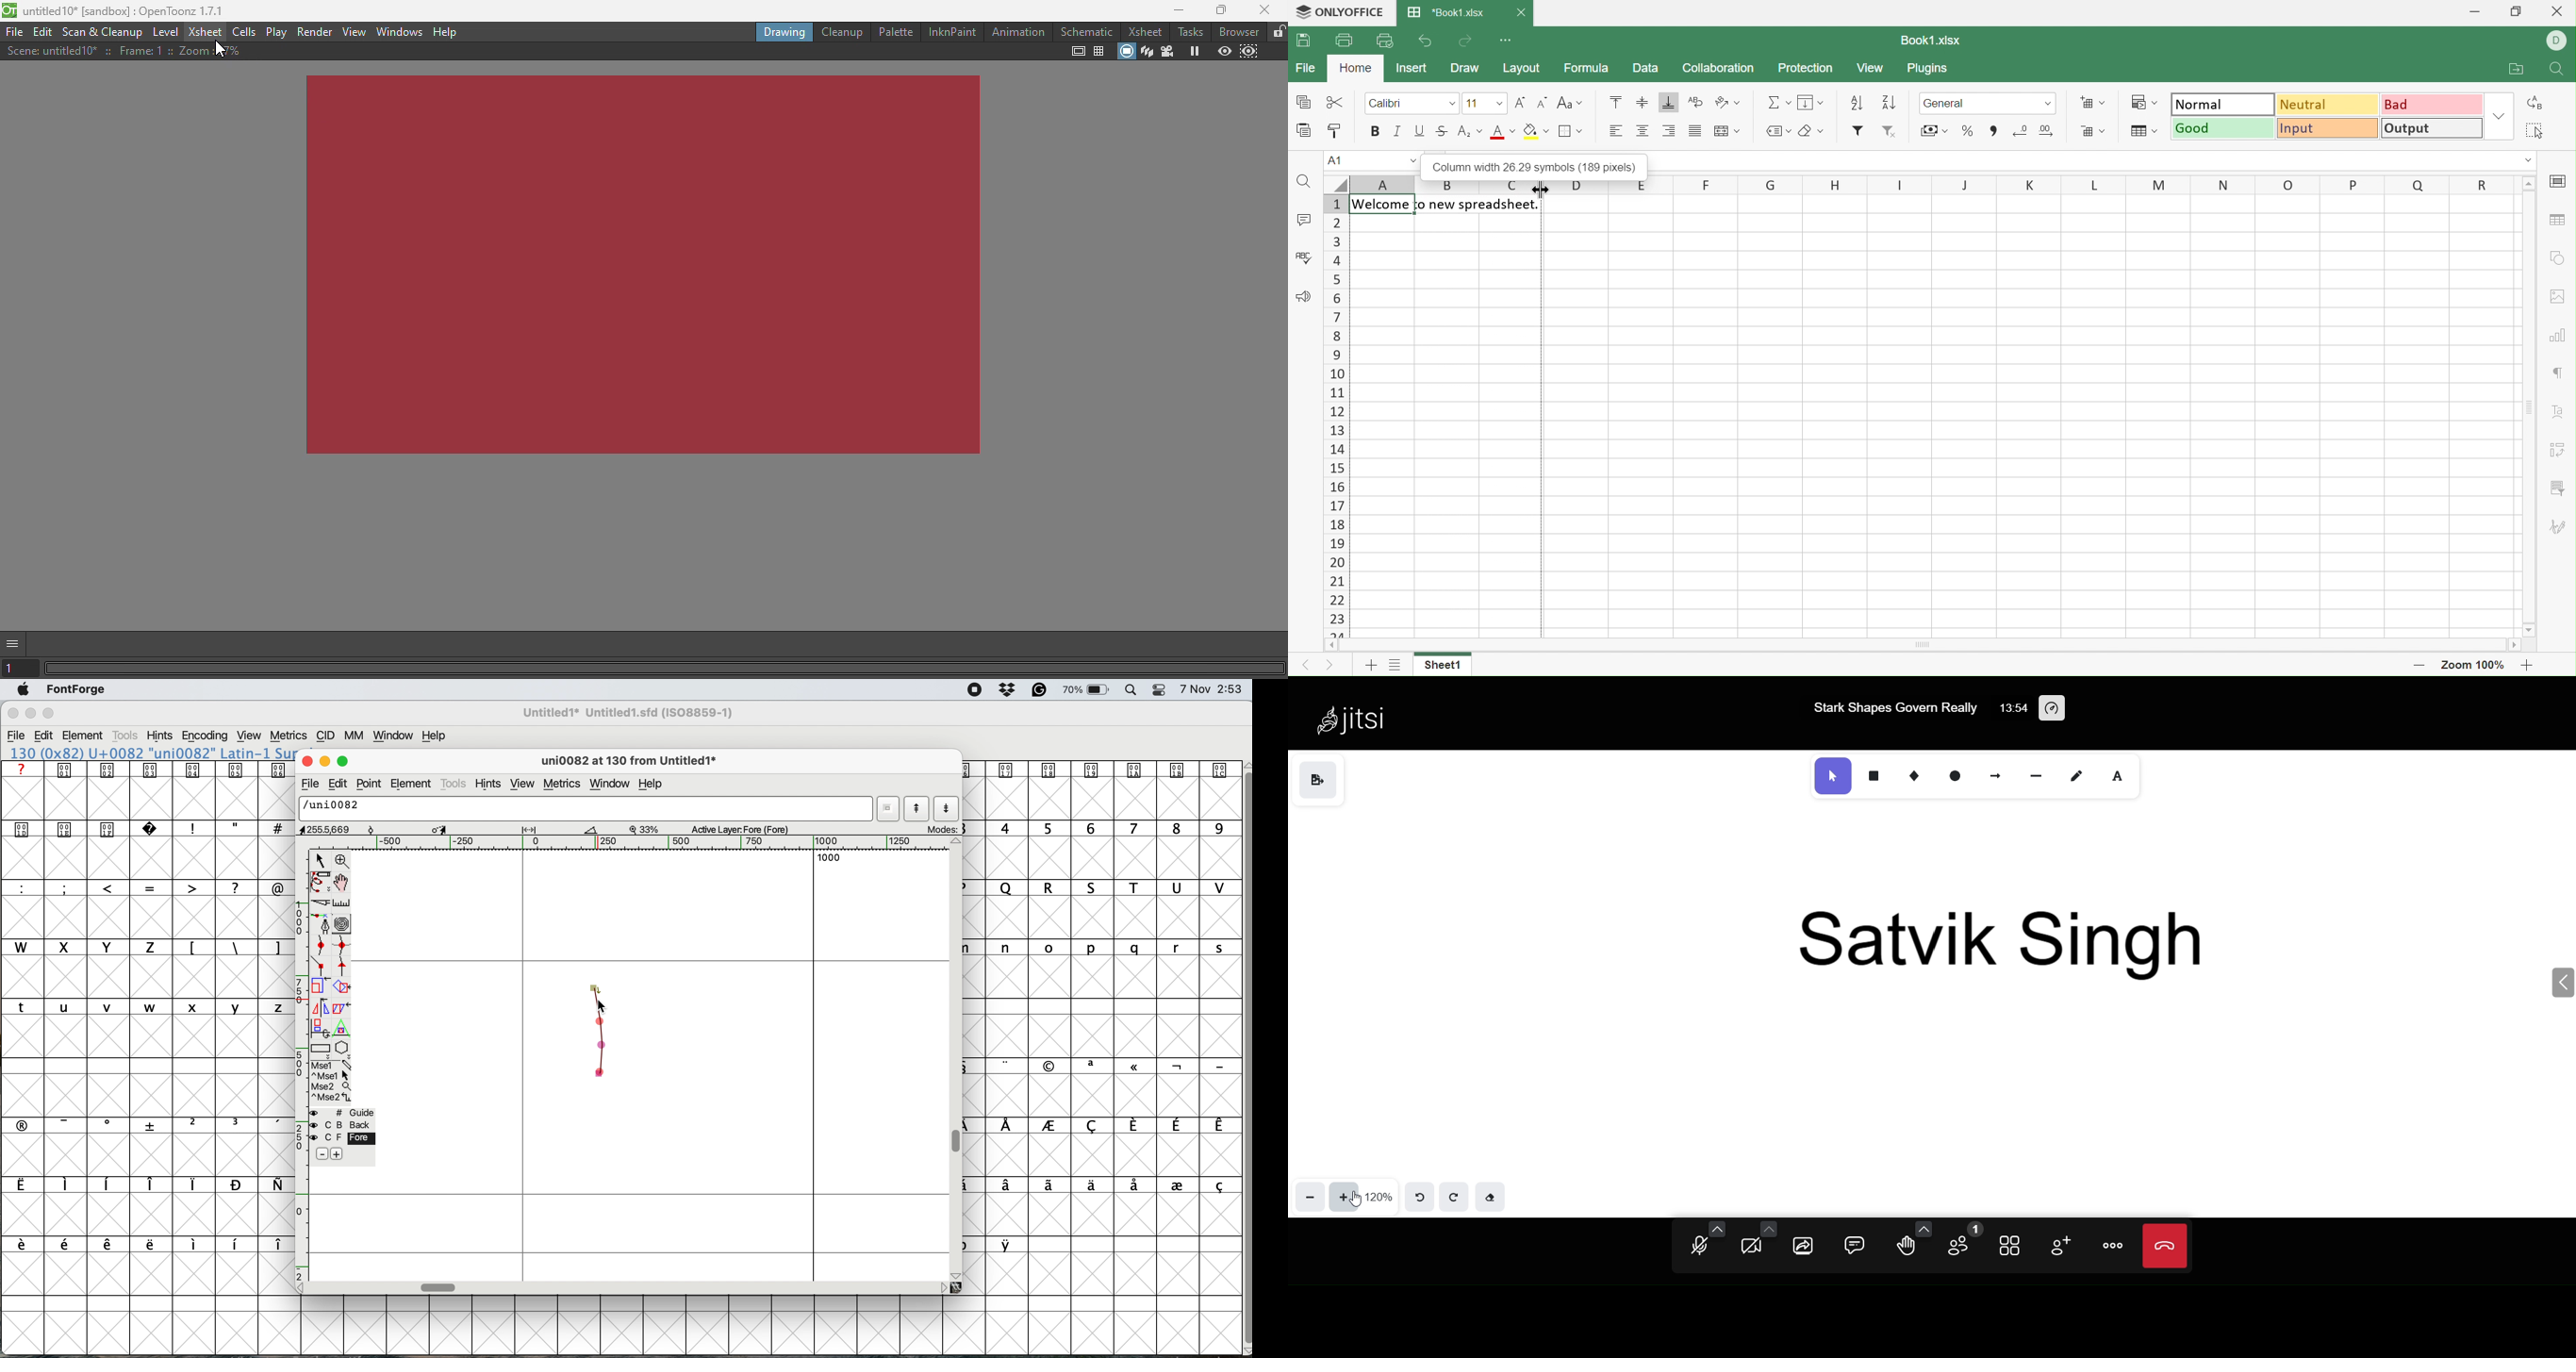 This screenshot has width=2576, height=1372. I want to click on image settings, so click(2561, 296).